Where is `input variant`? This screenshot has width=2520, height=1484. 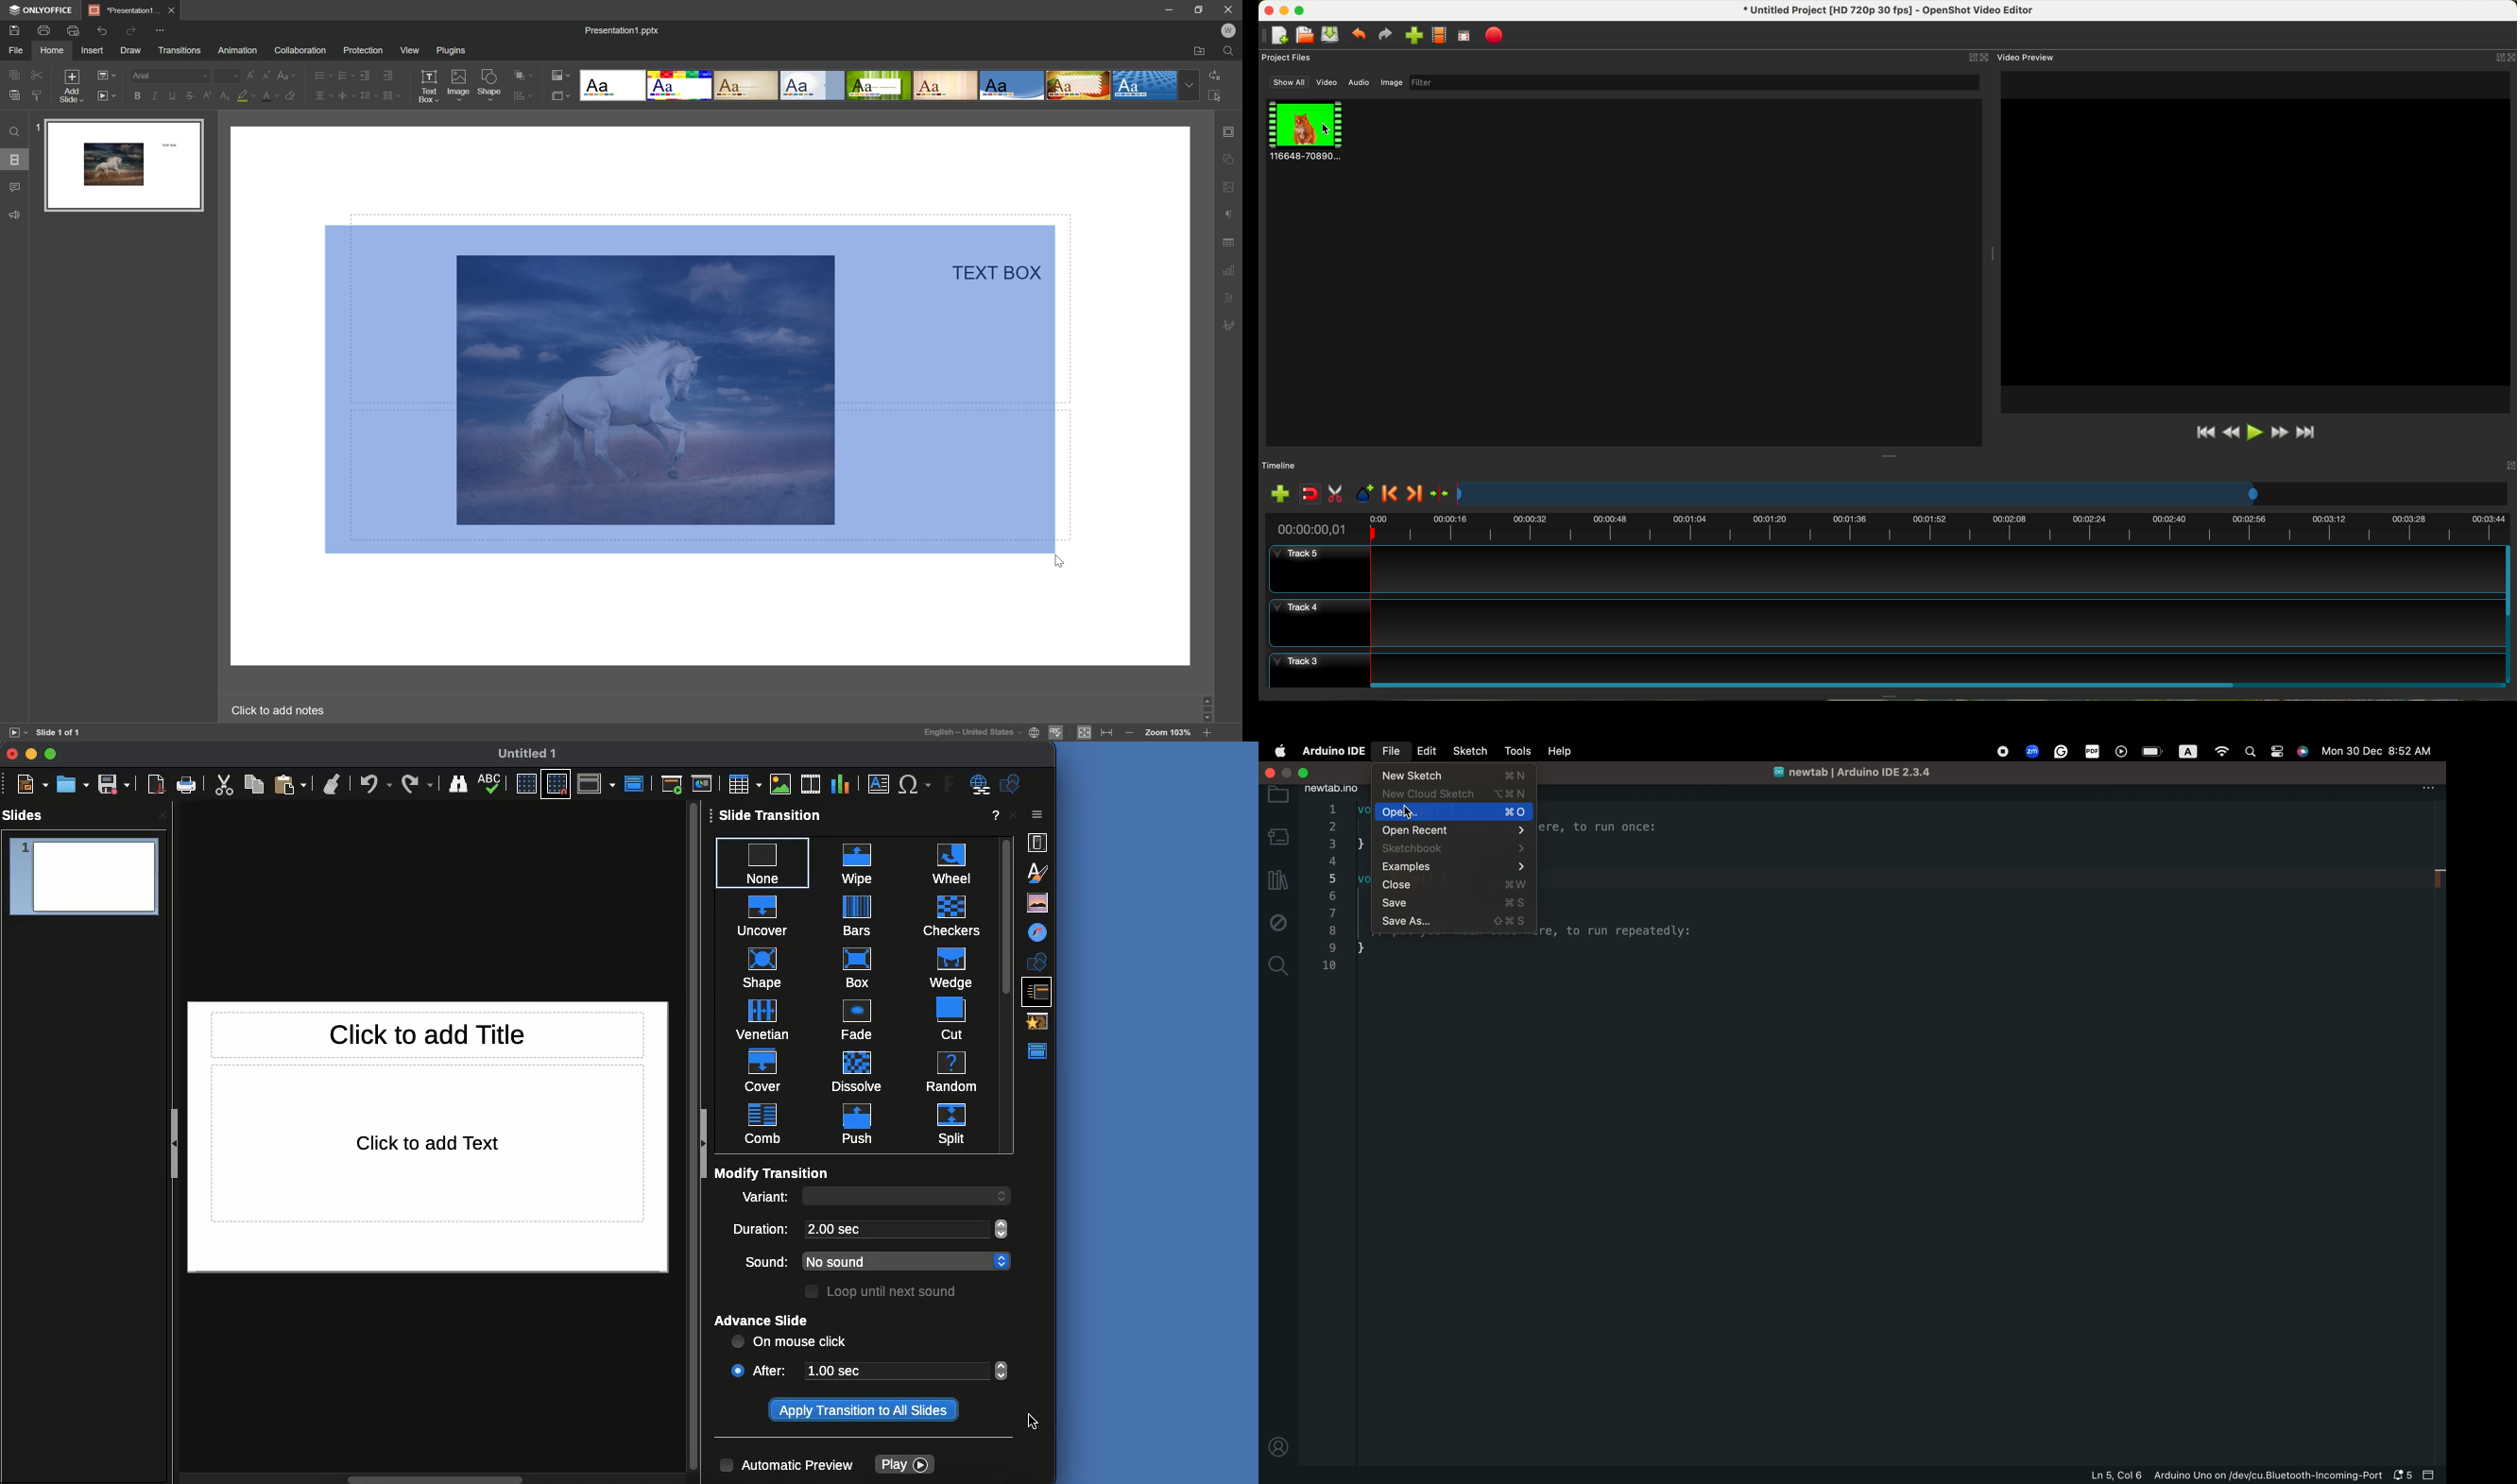
input variant is located at coordinates (894, 1198).